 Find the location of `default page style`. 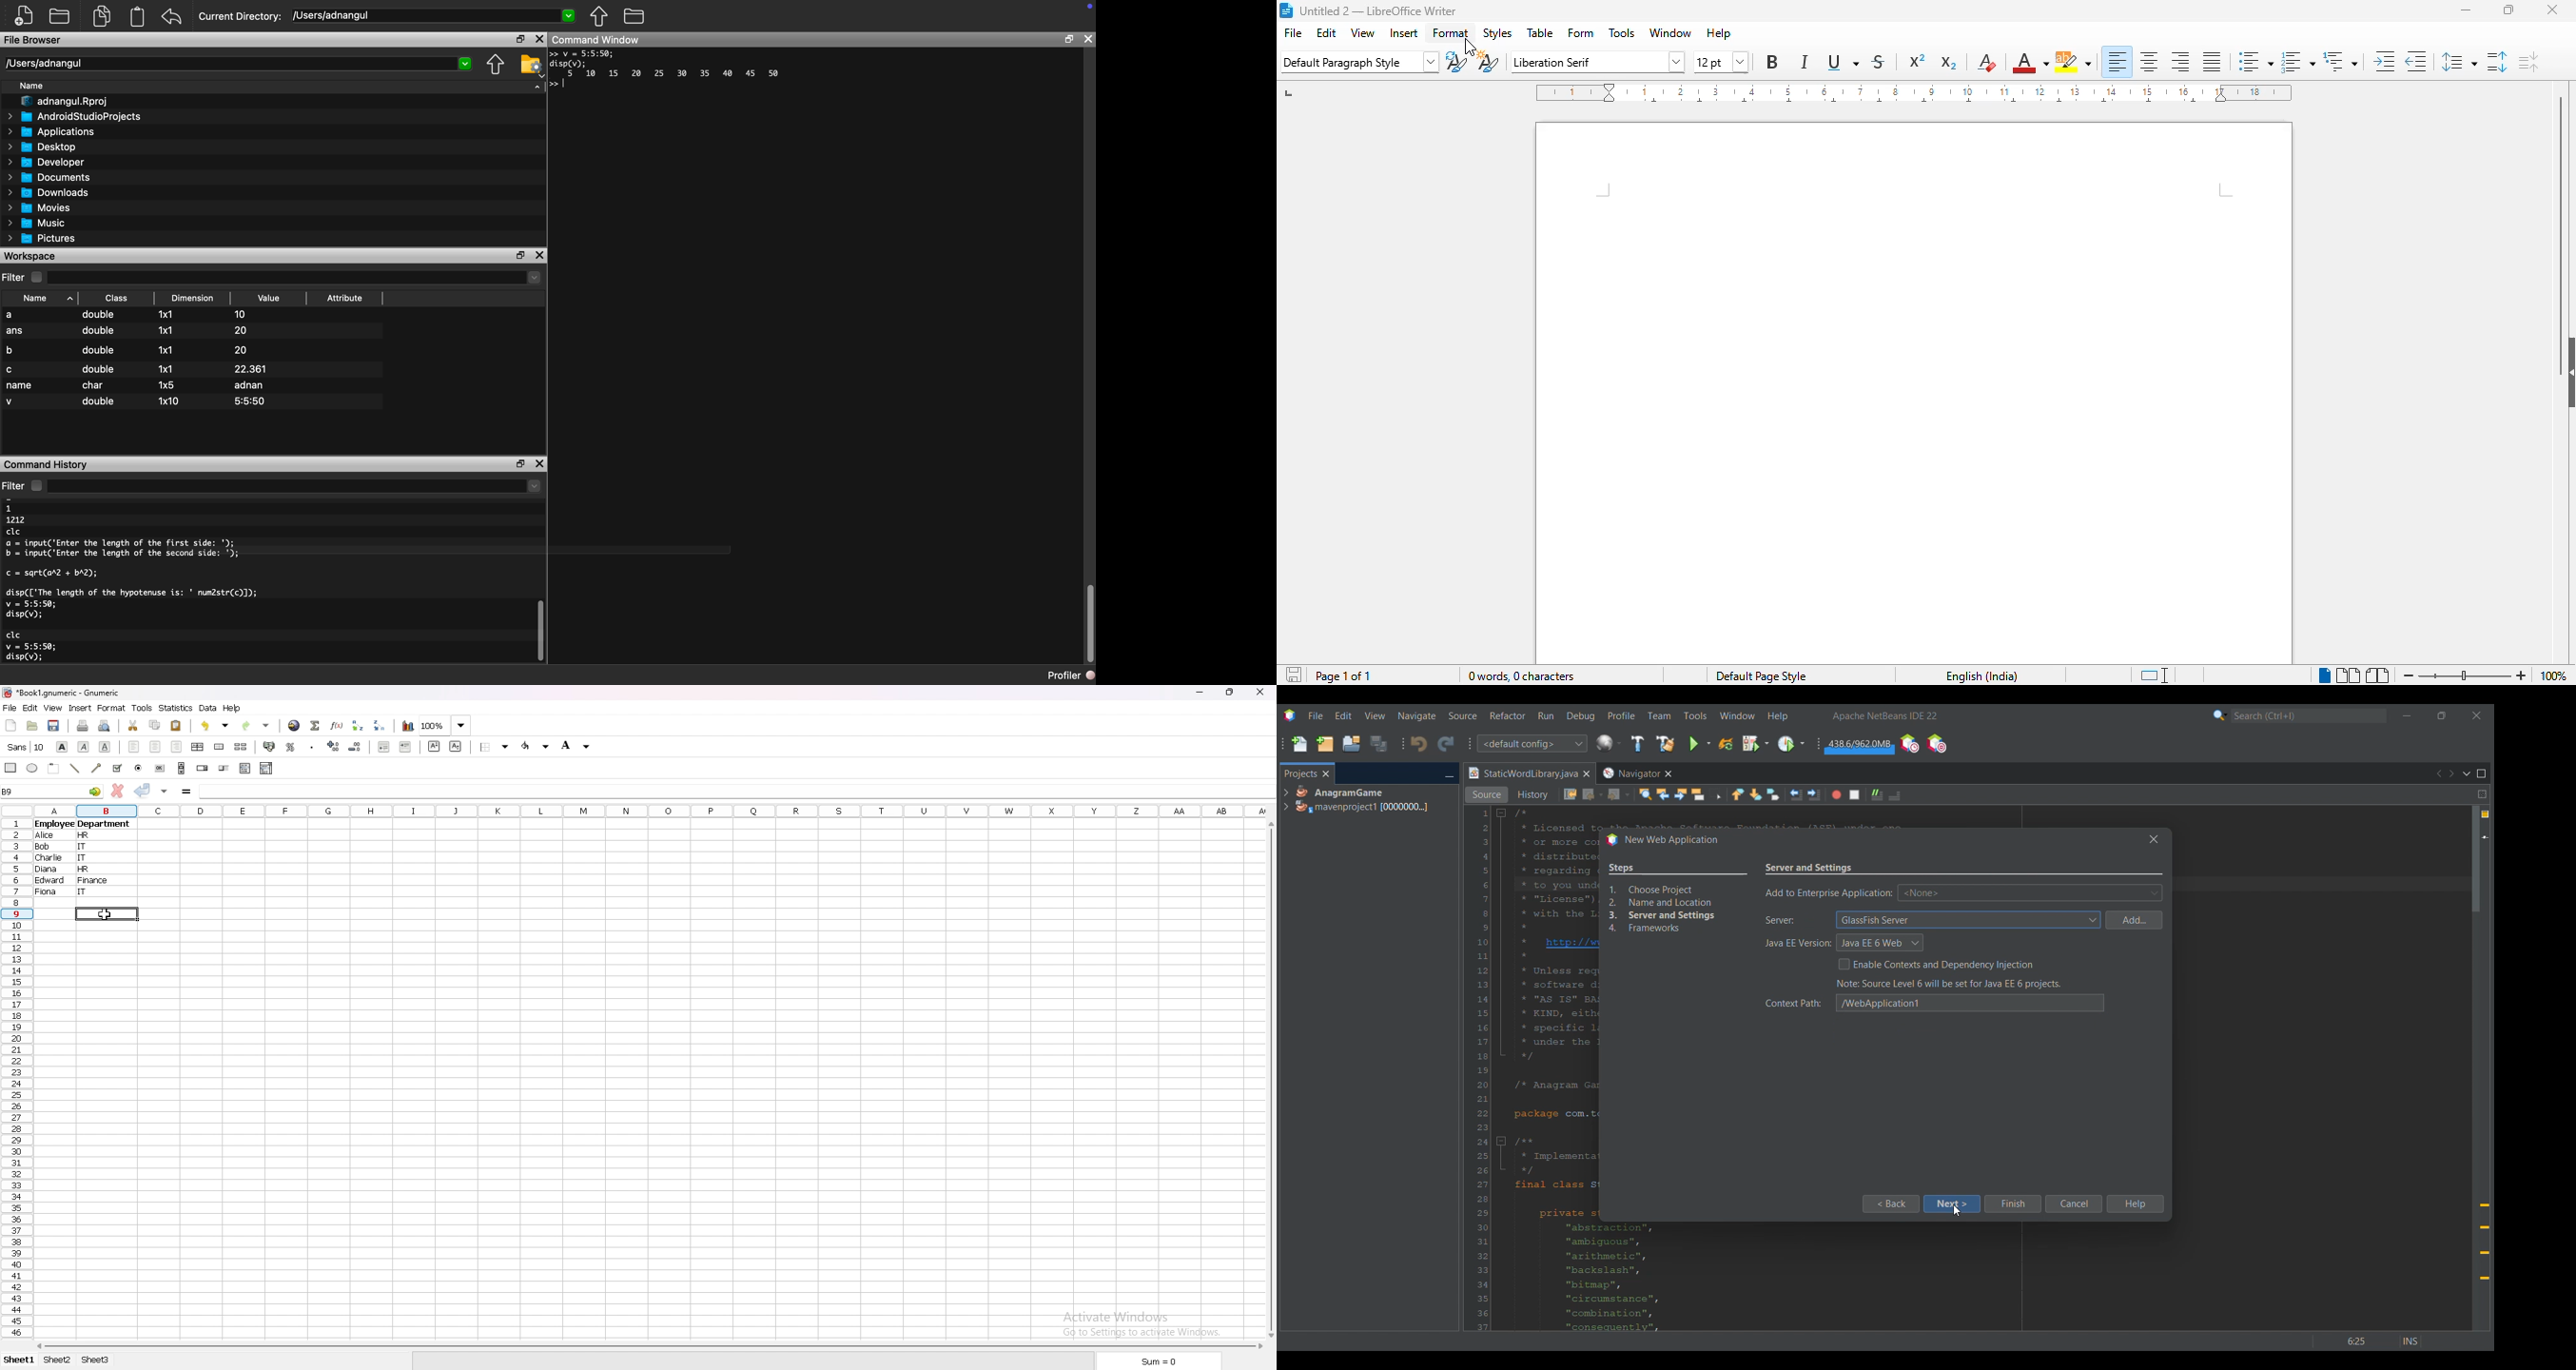

default page style is located at coordinates (1761, 676).